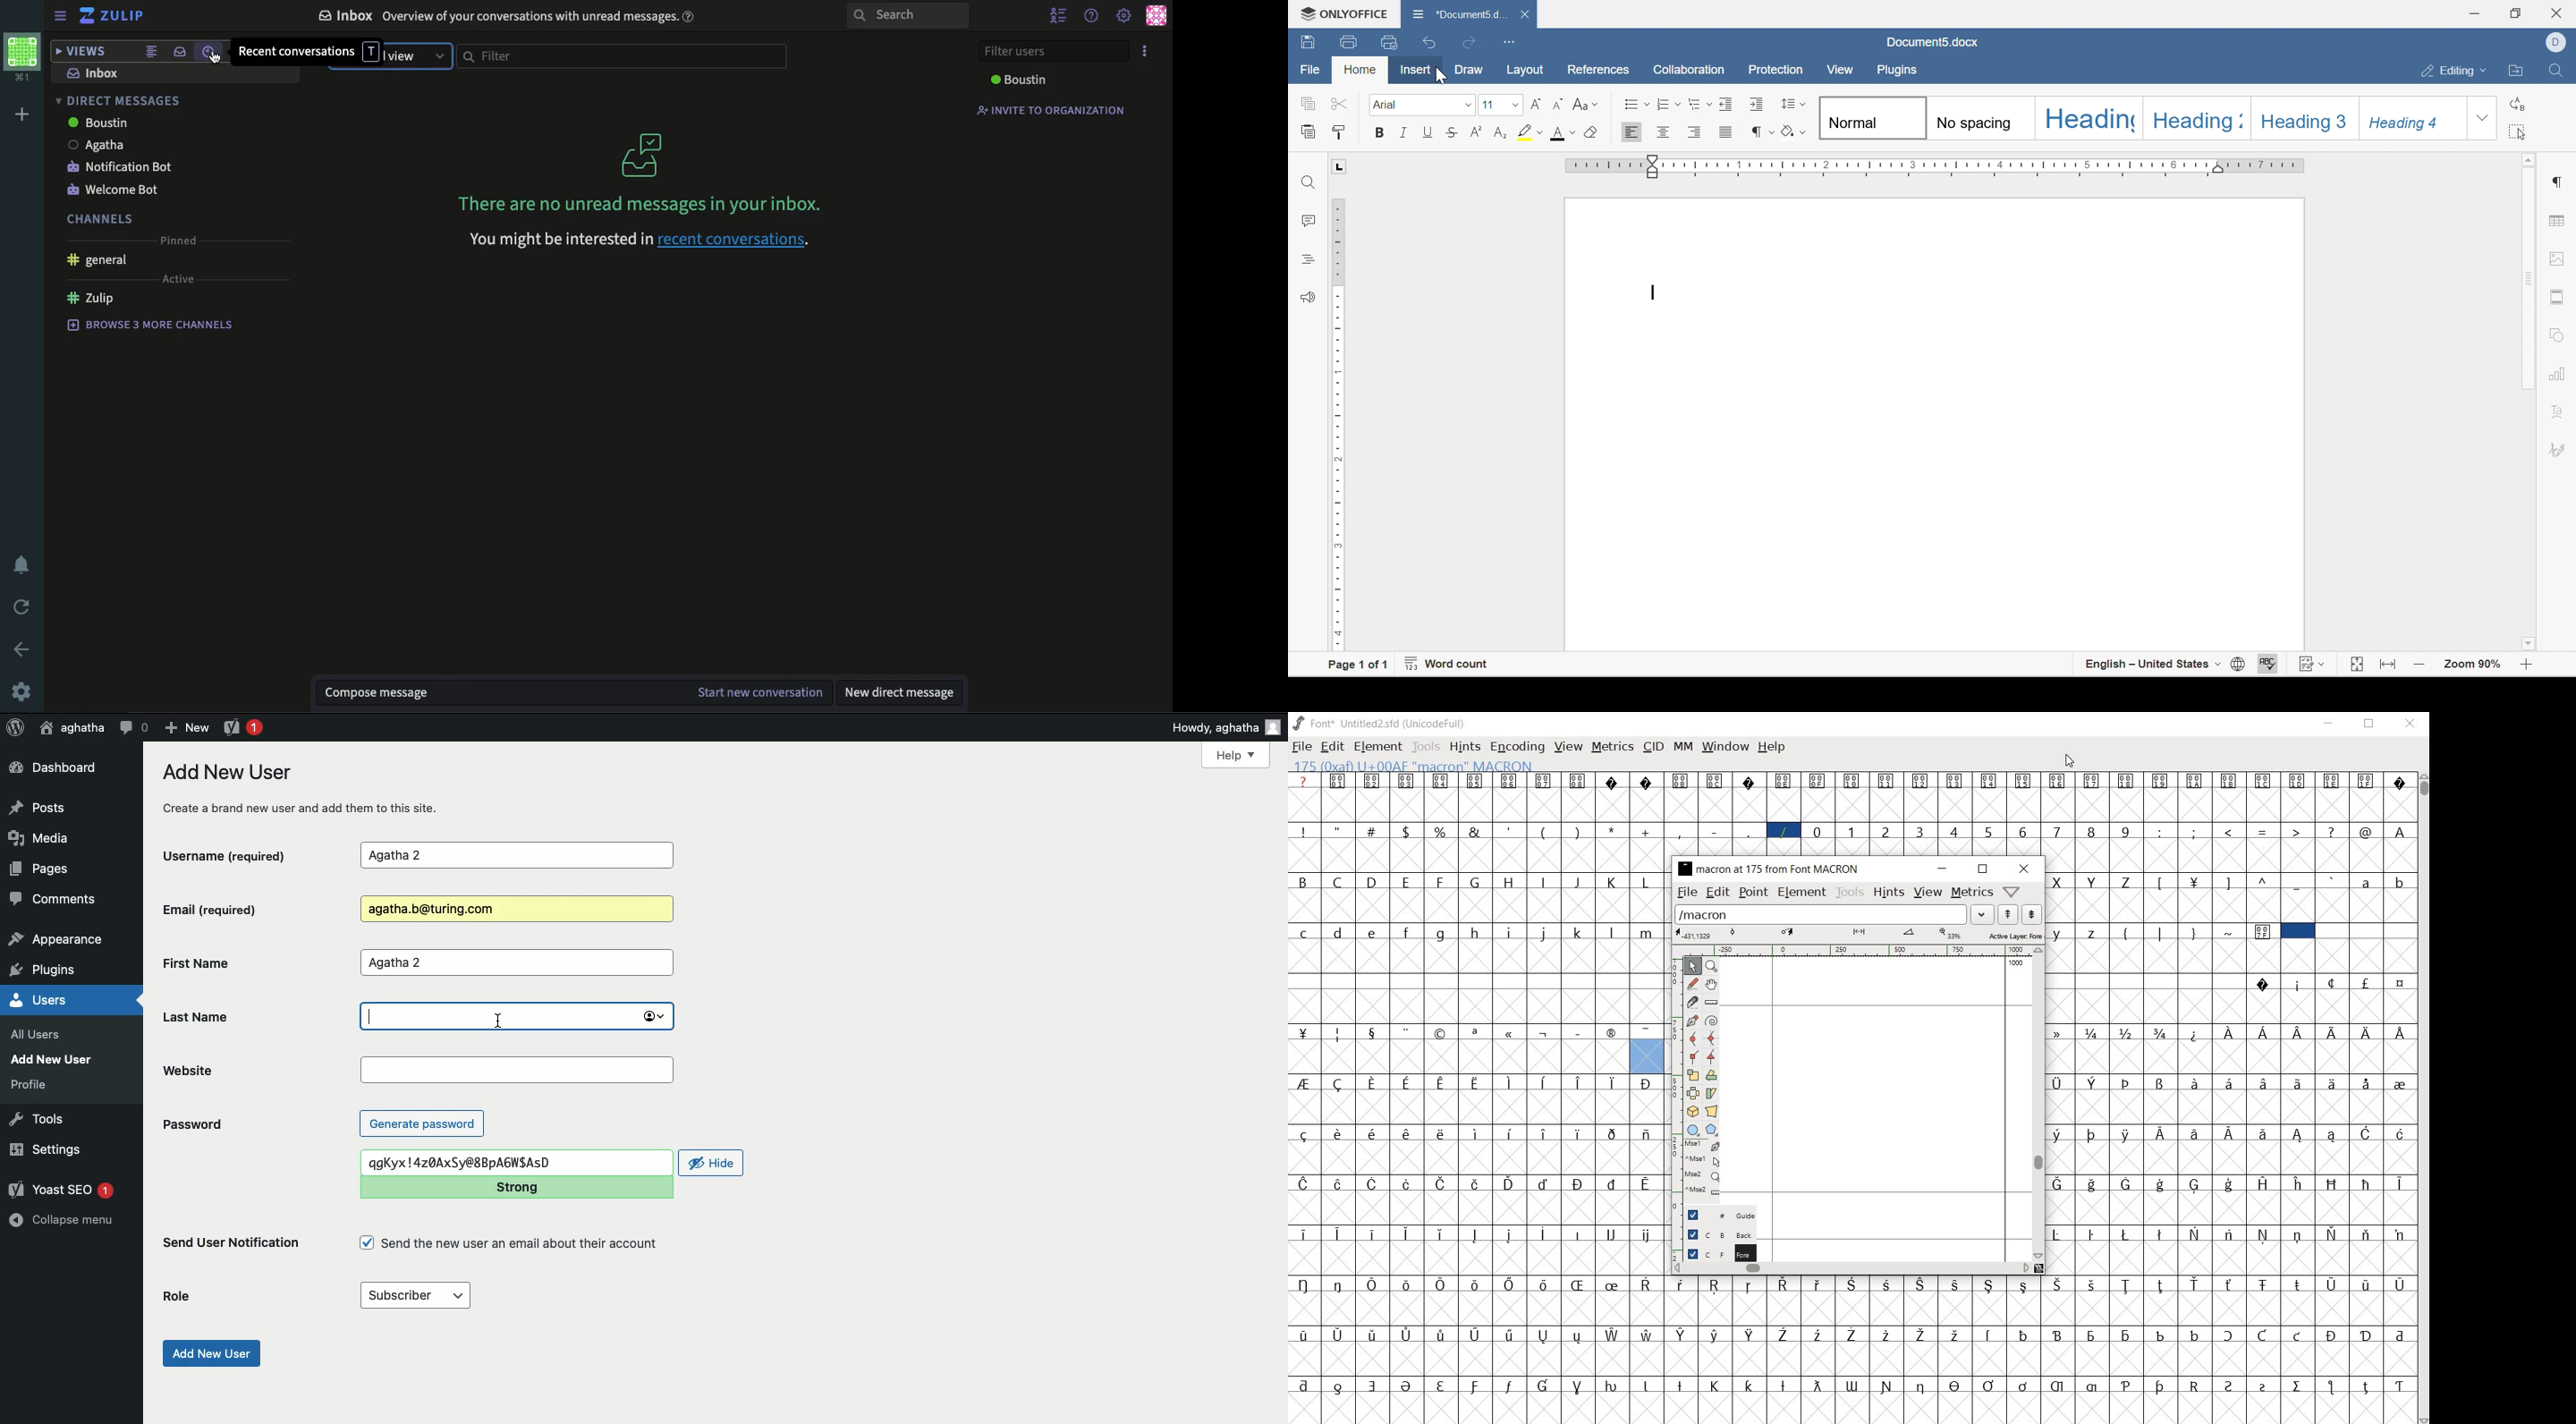  What do you see at coordinates (2196, 1284) in the screenshot?
I see `Symbol` at bounding box center [2196, 1284].